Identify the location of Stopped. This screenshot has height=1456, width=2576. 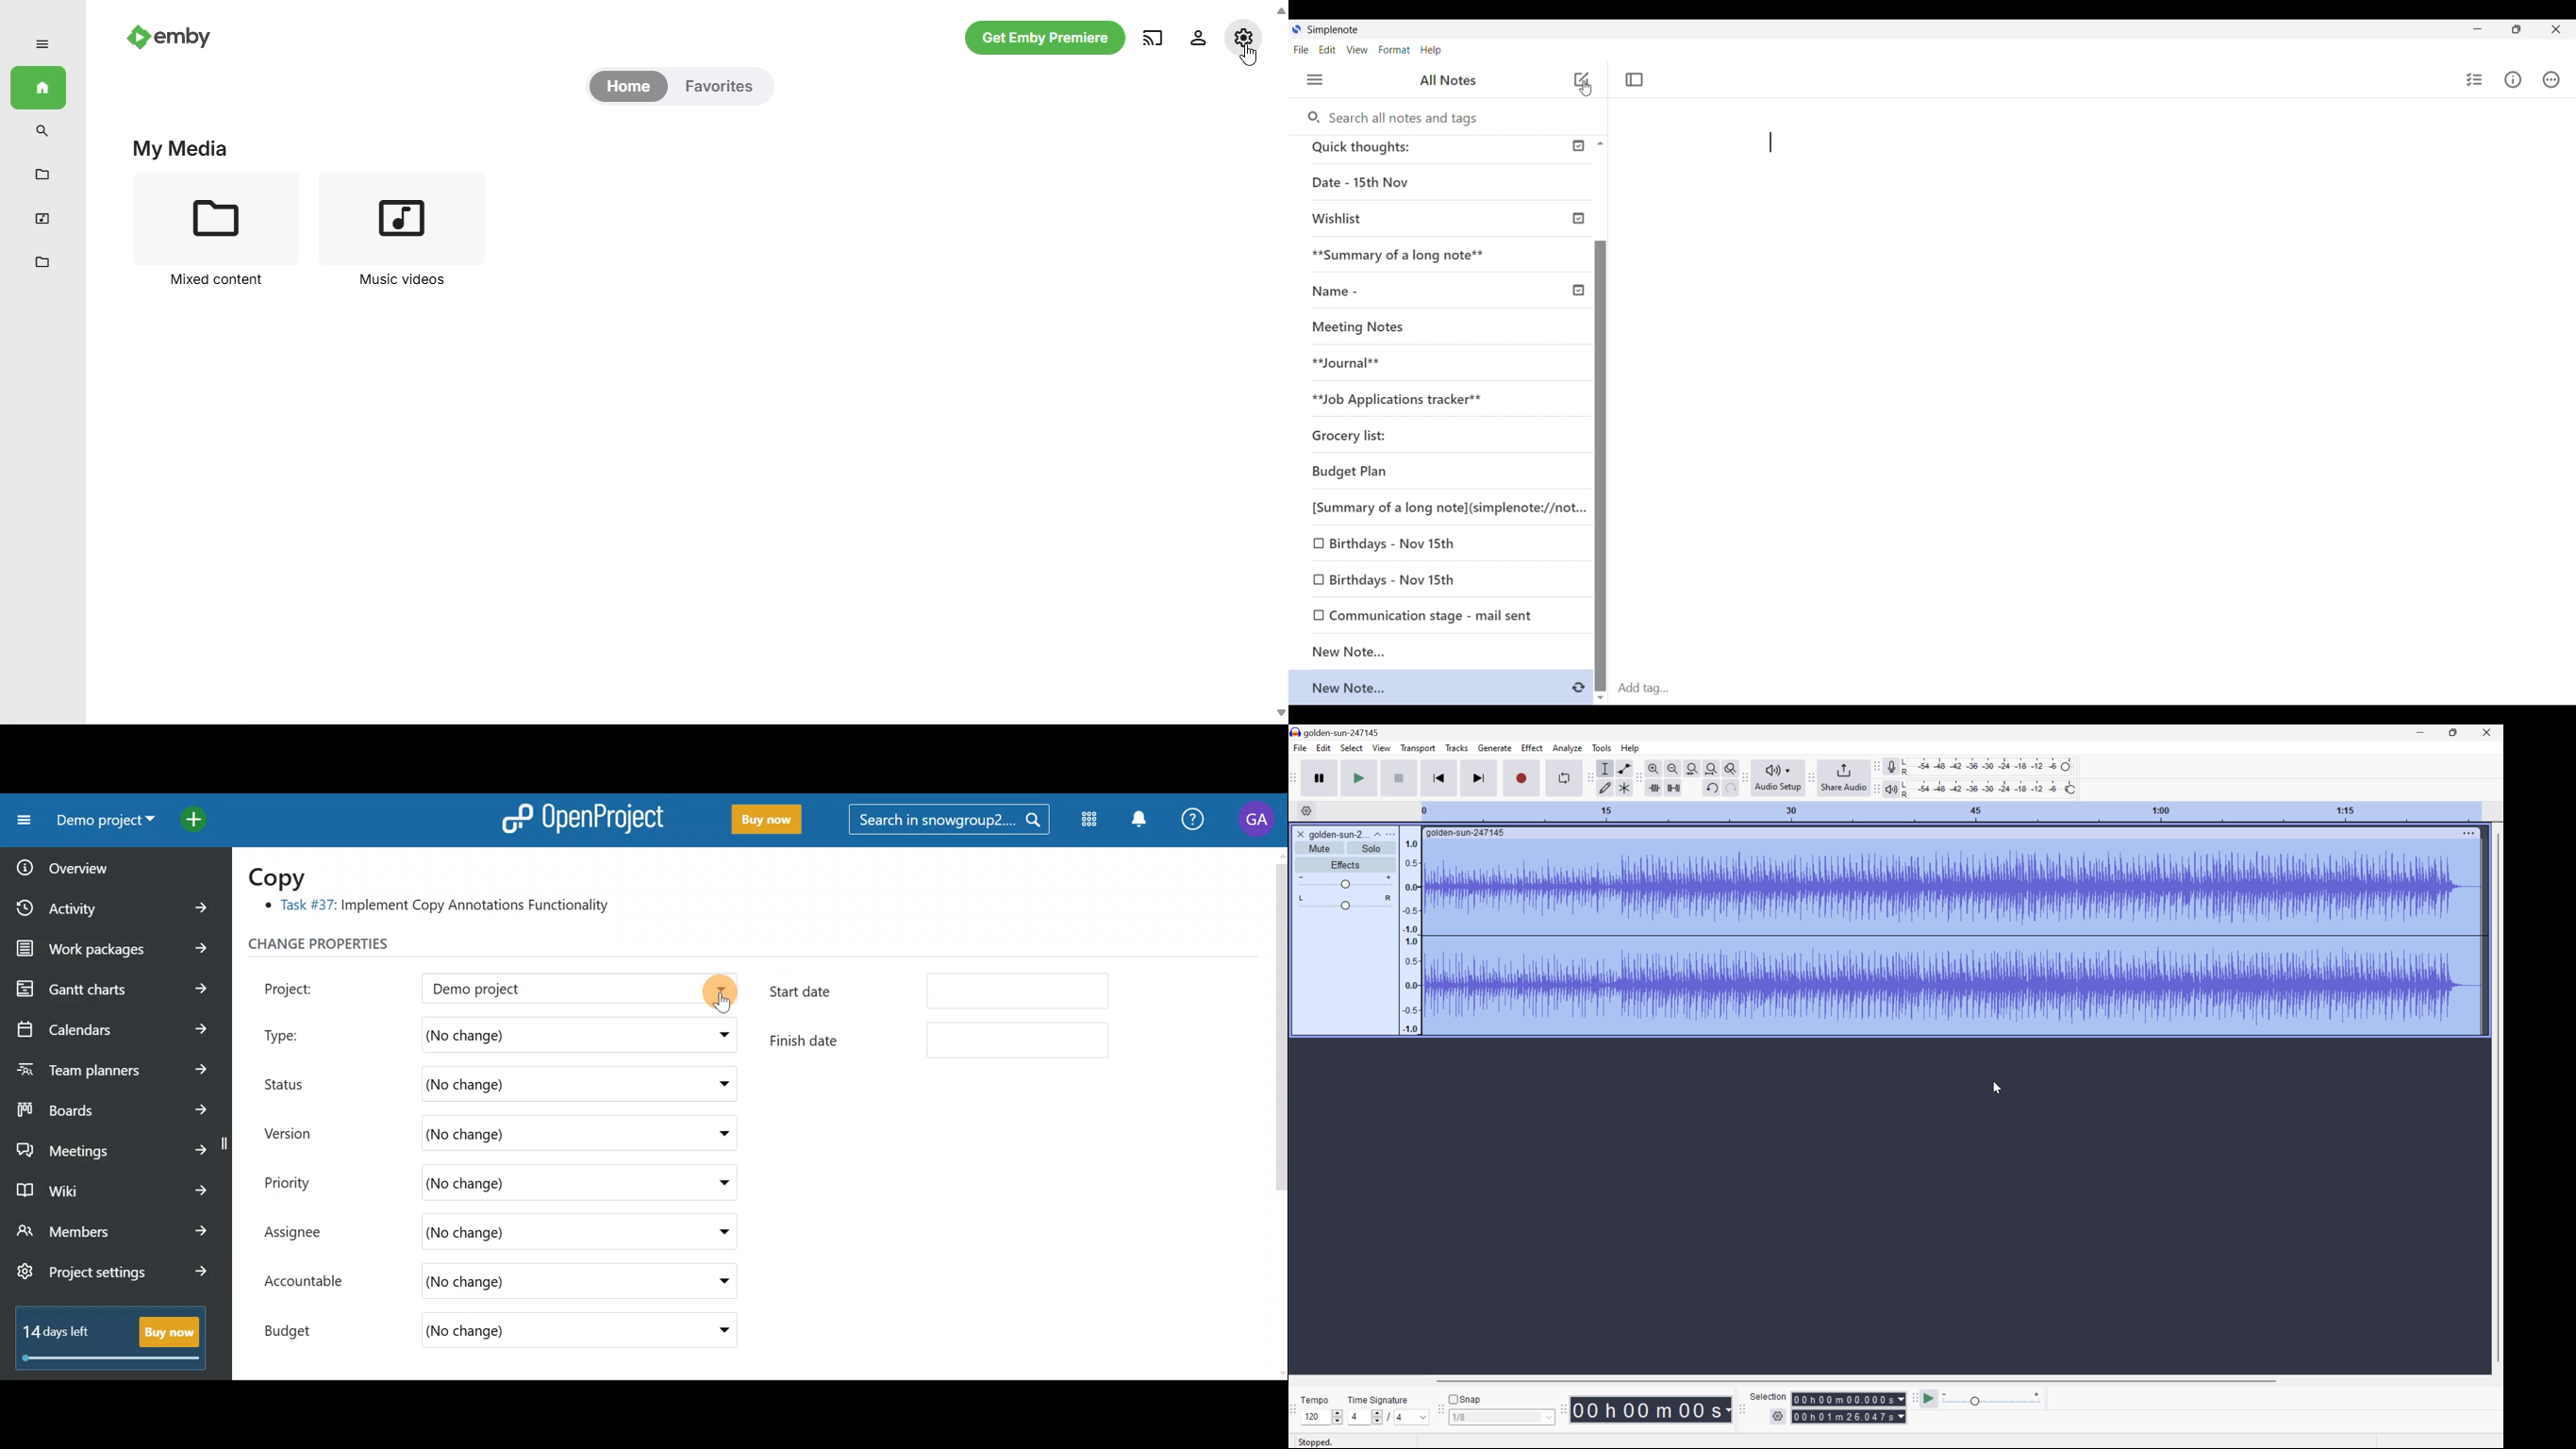
(1316, 1443).